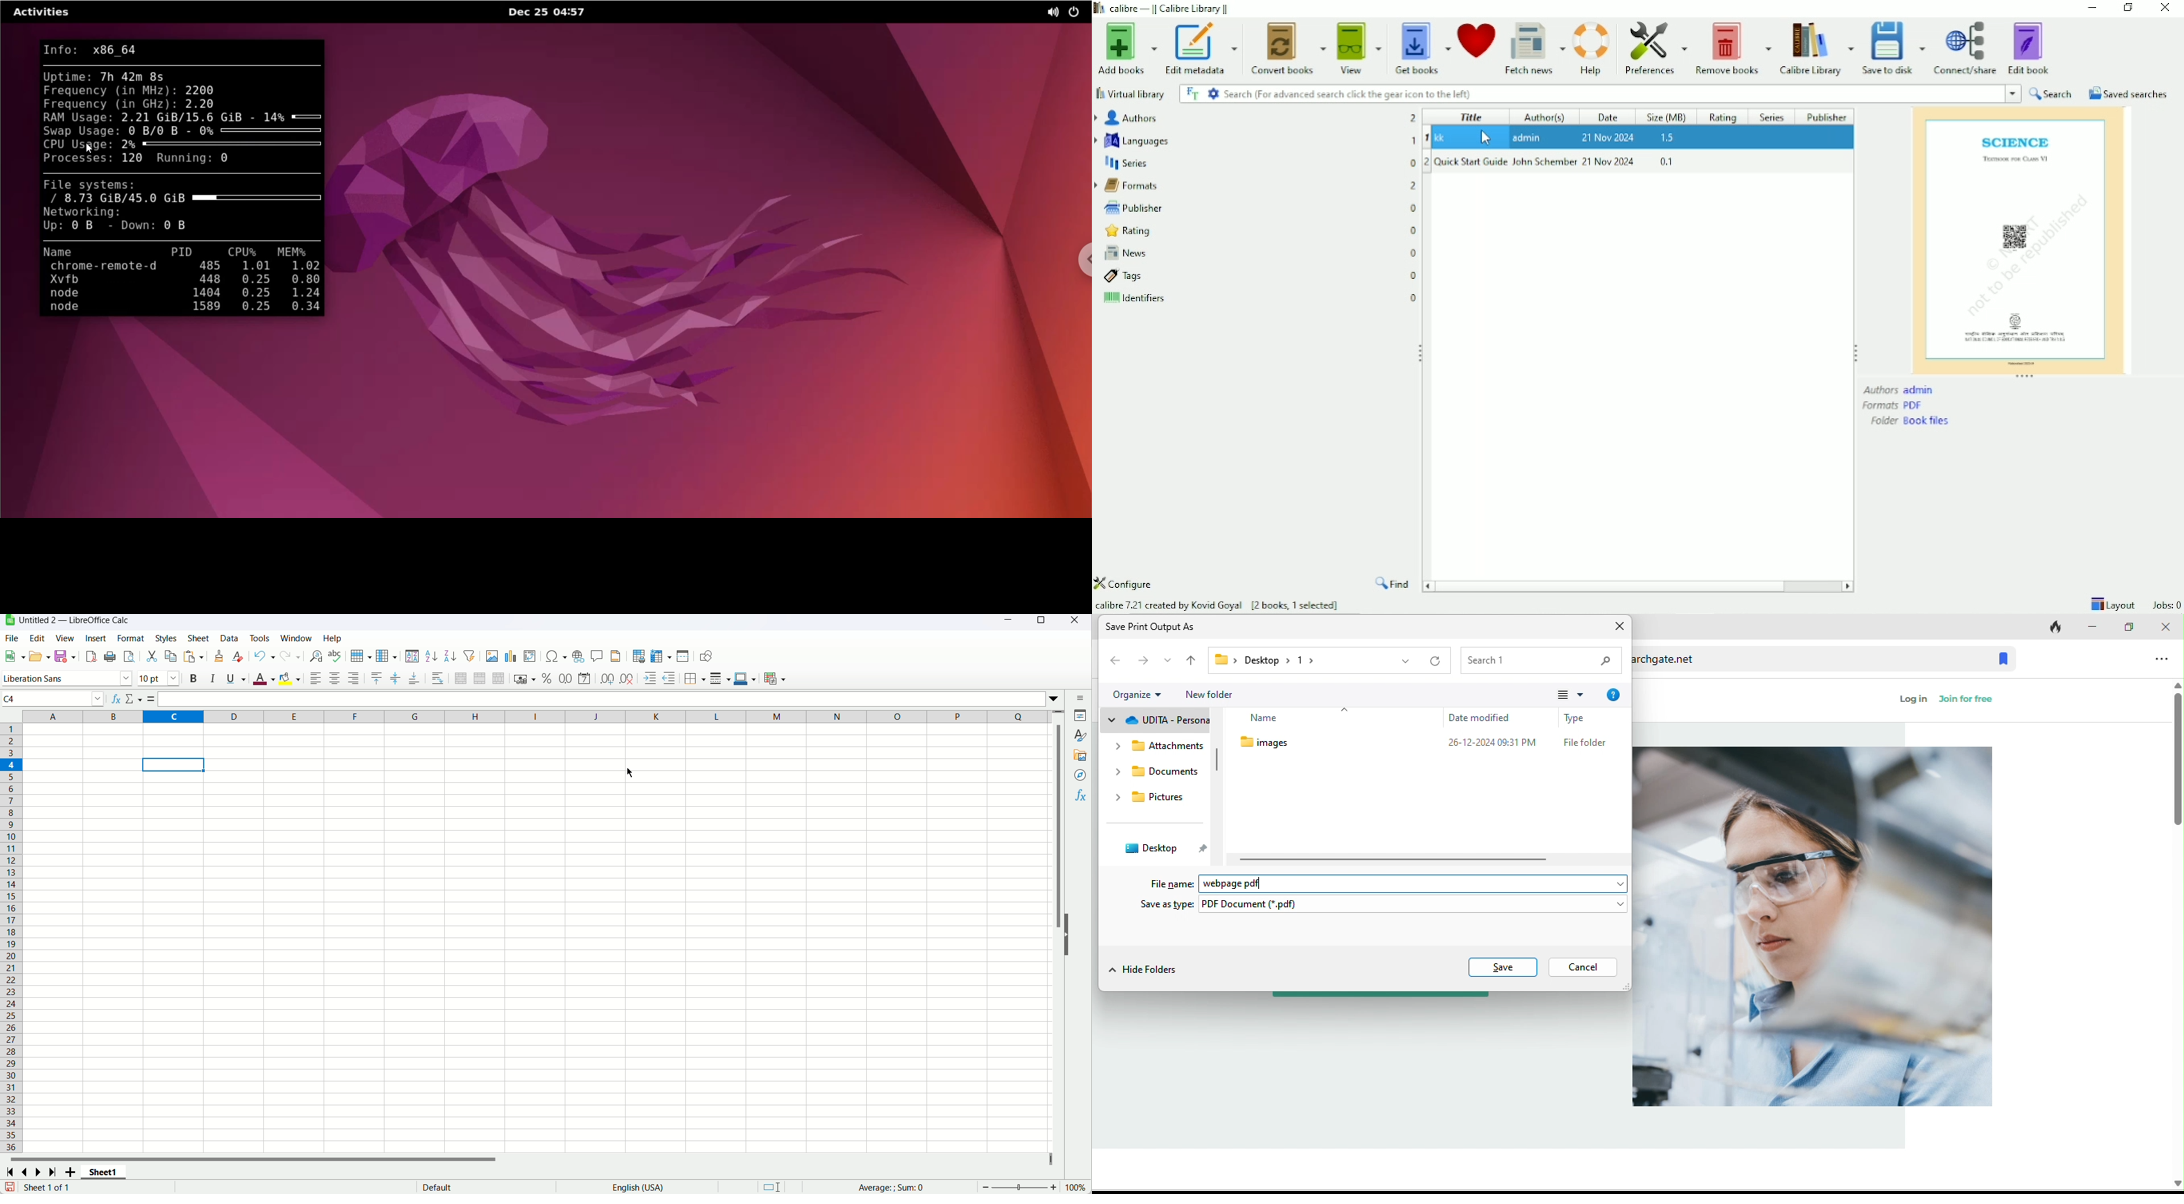  What do you see at coordinates (1669, 117) in the screenshot?
I see `Size` at bounding box center [1669, 117].